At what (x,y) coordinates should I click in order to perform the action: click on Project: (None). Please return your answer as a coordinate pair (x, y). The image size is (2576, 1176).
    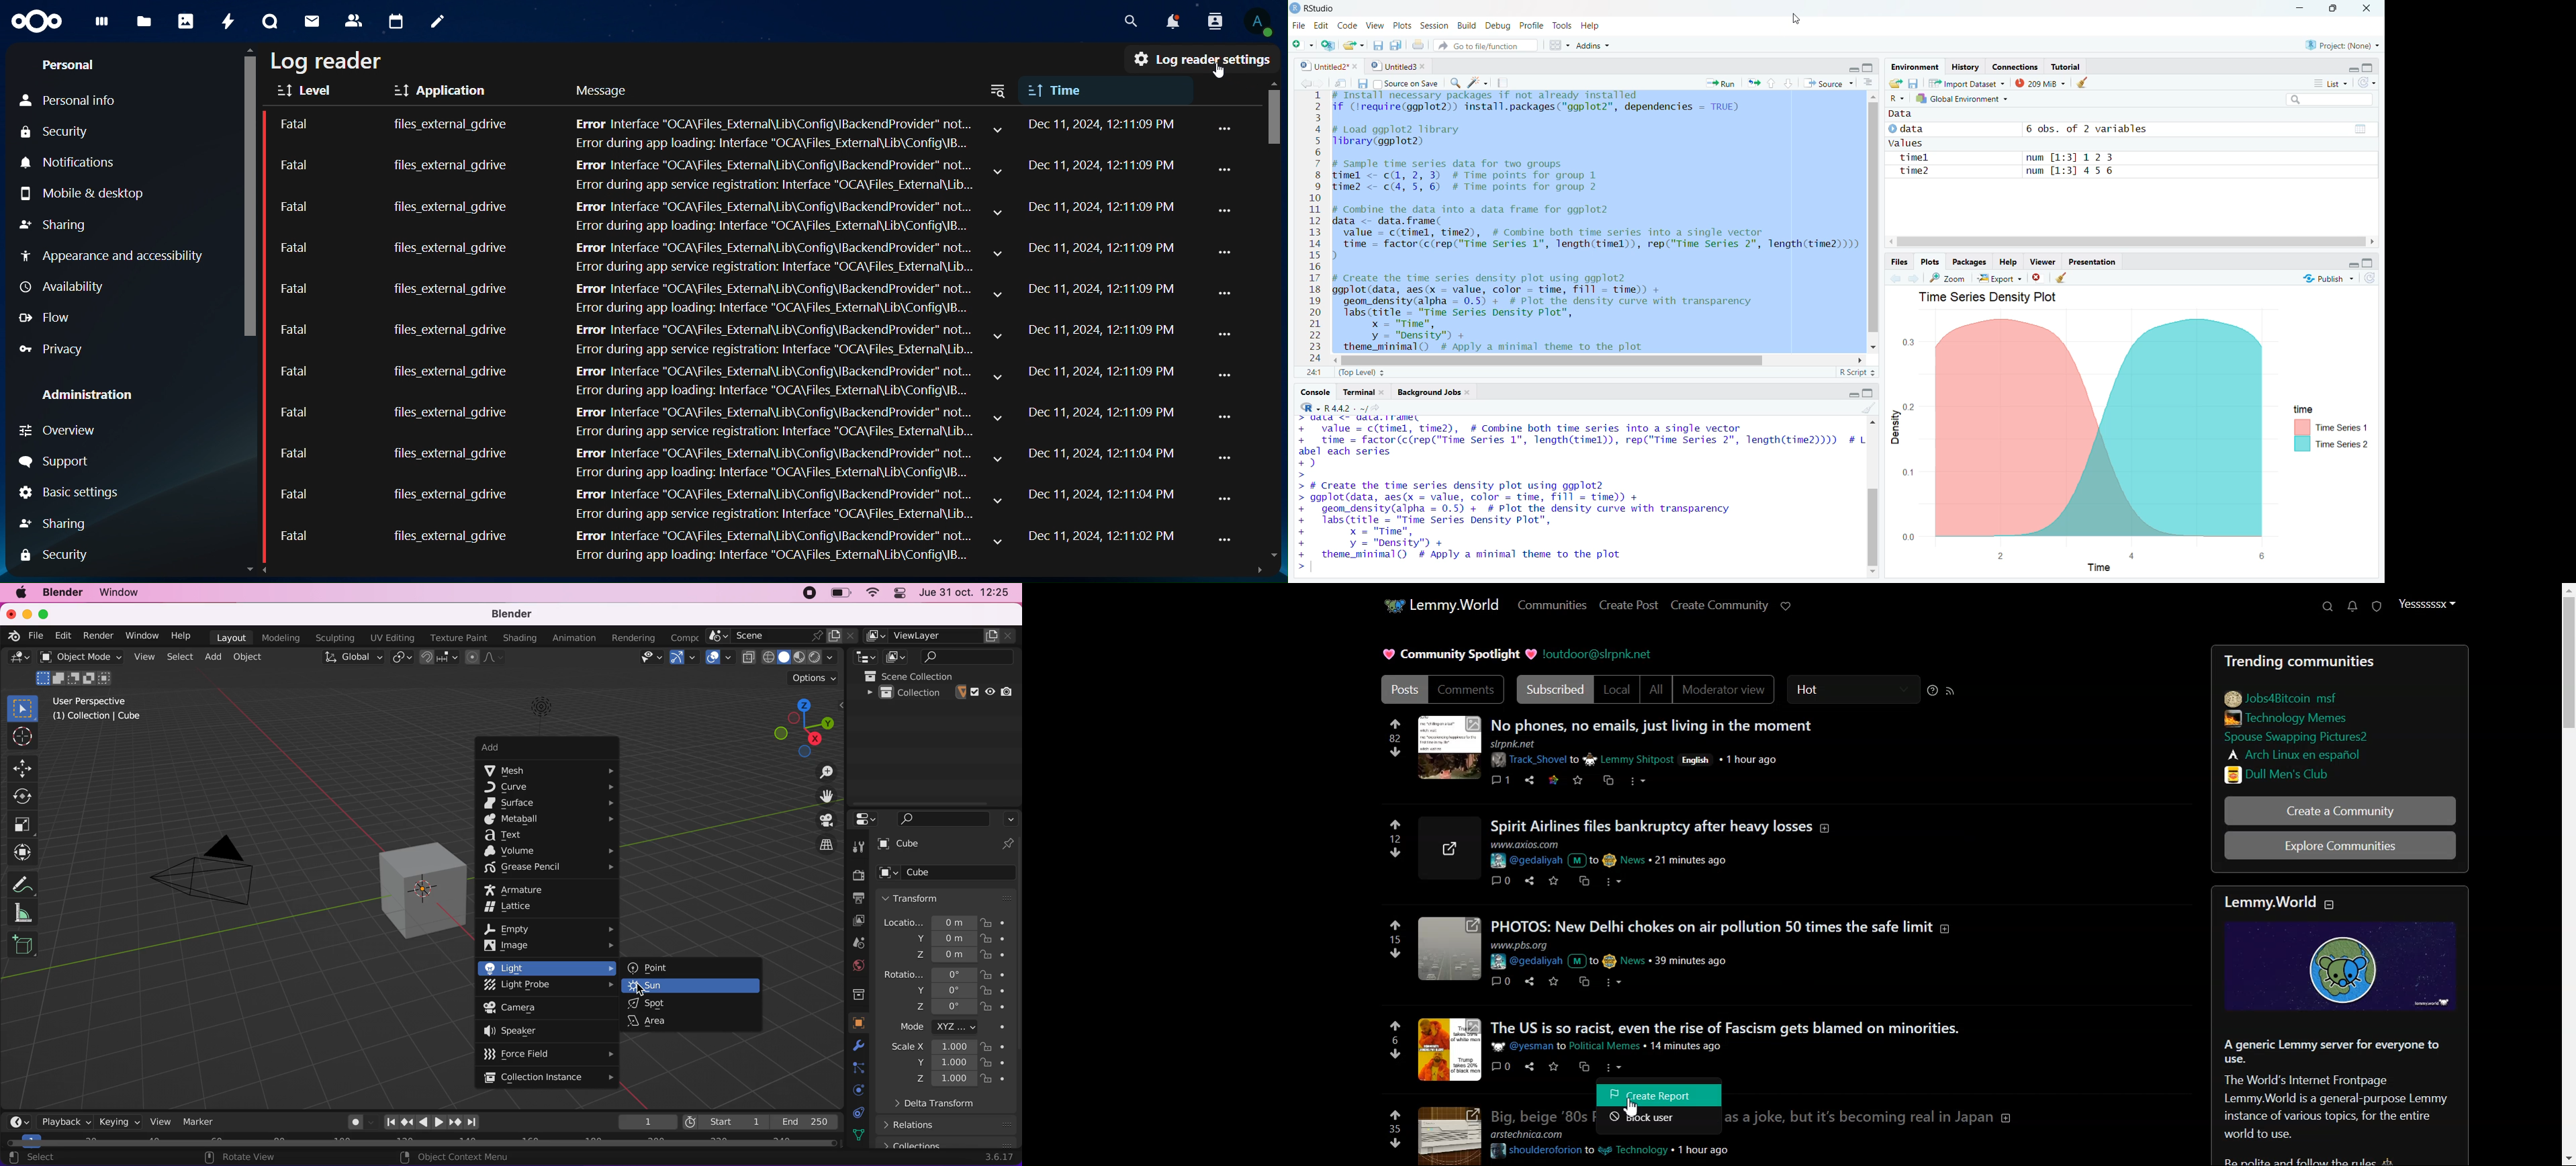
    Looking at the image, I should click on (2343, 45).